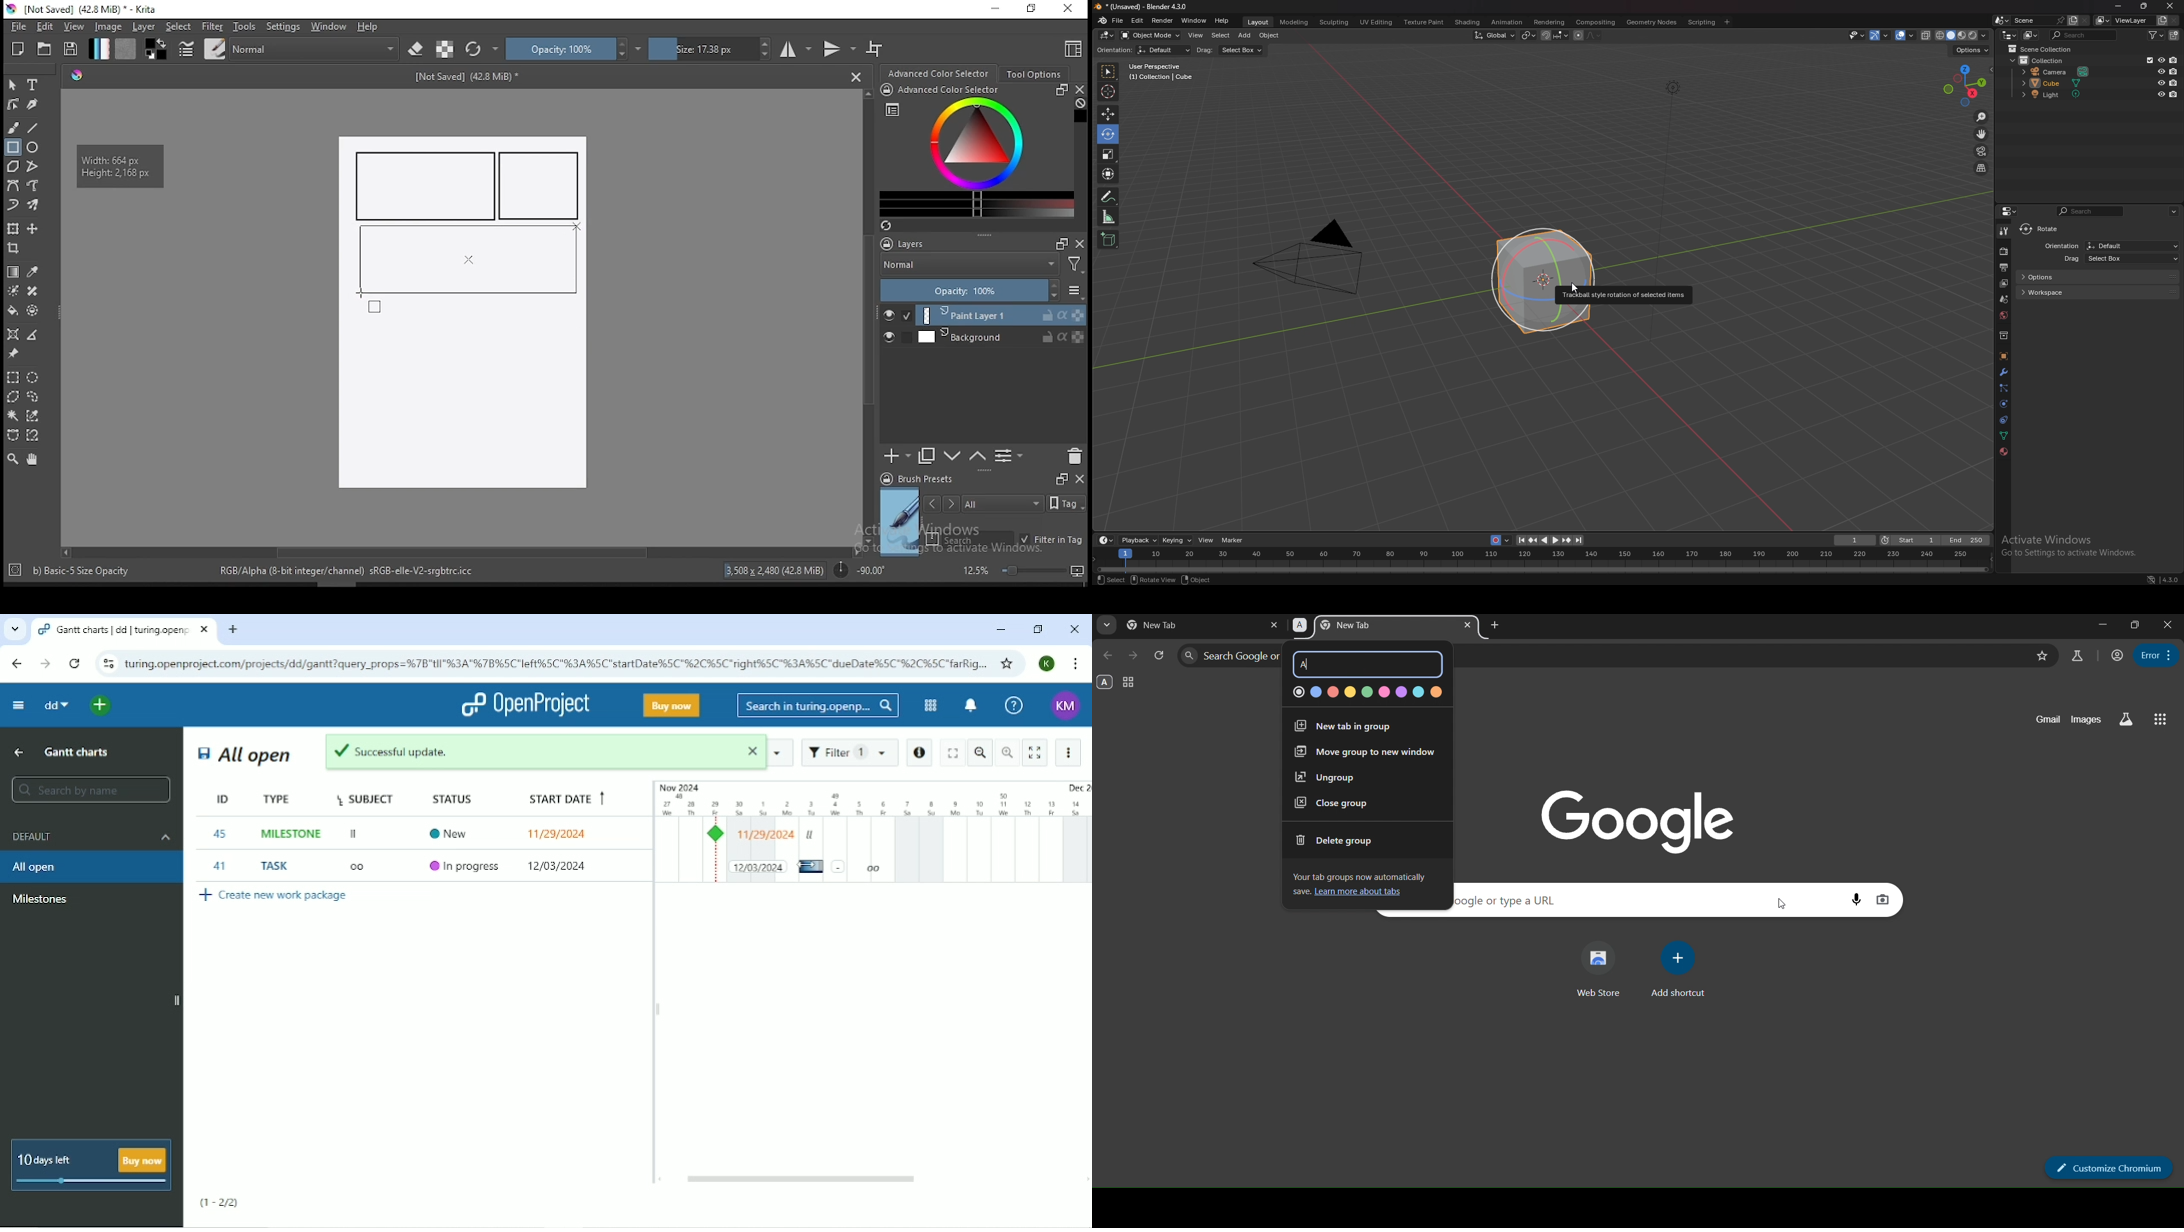  What do you see at coordinates (1507, 22) in the screenshot?
I see `animation` at bounding box center [1507, 22].